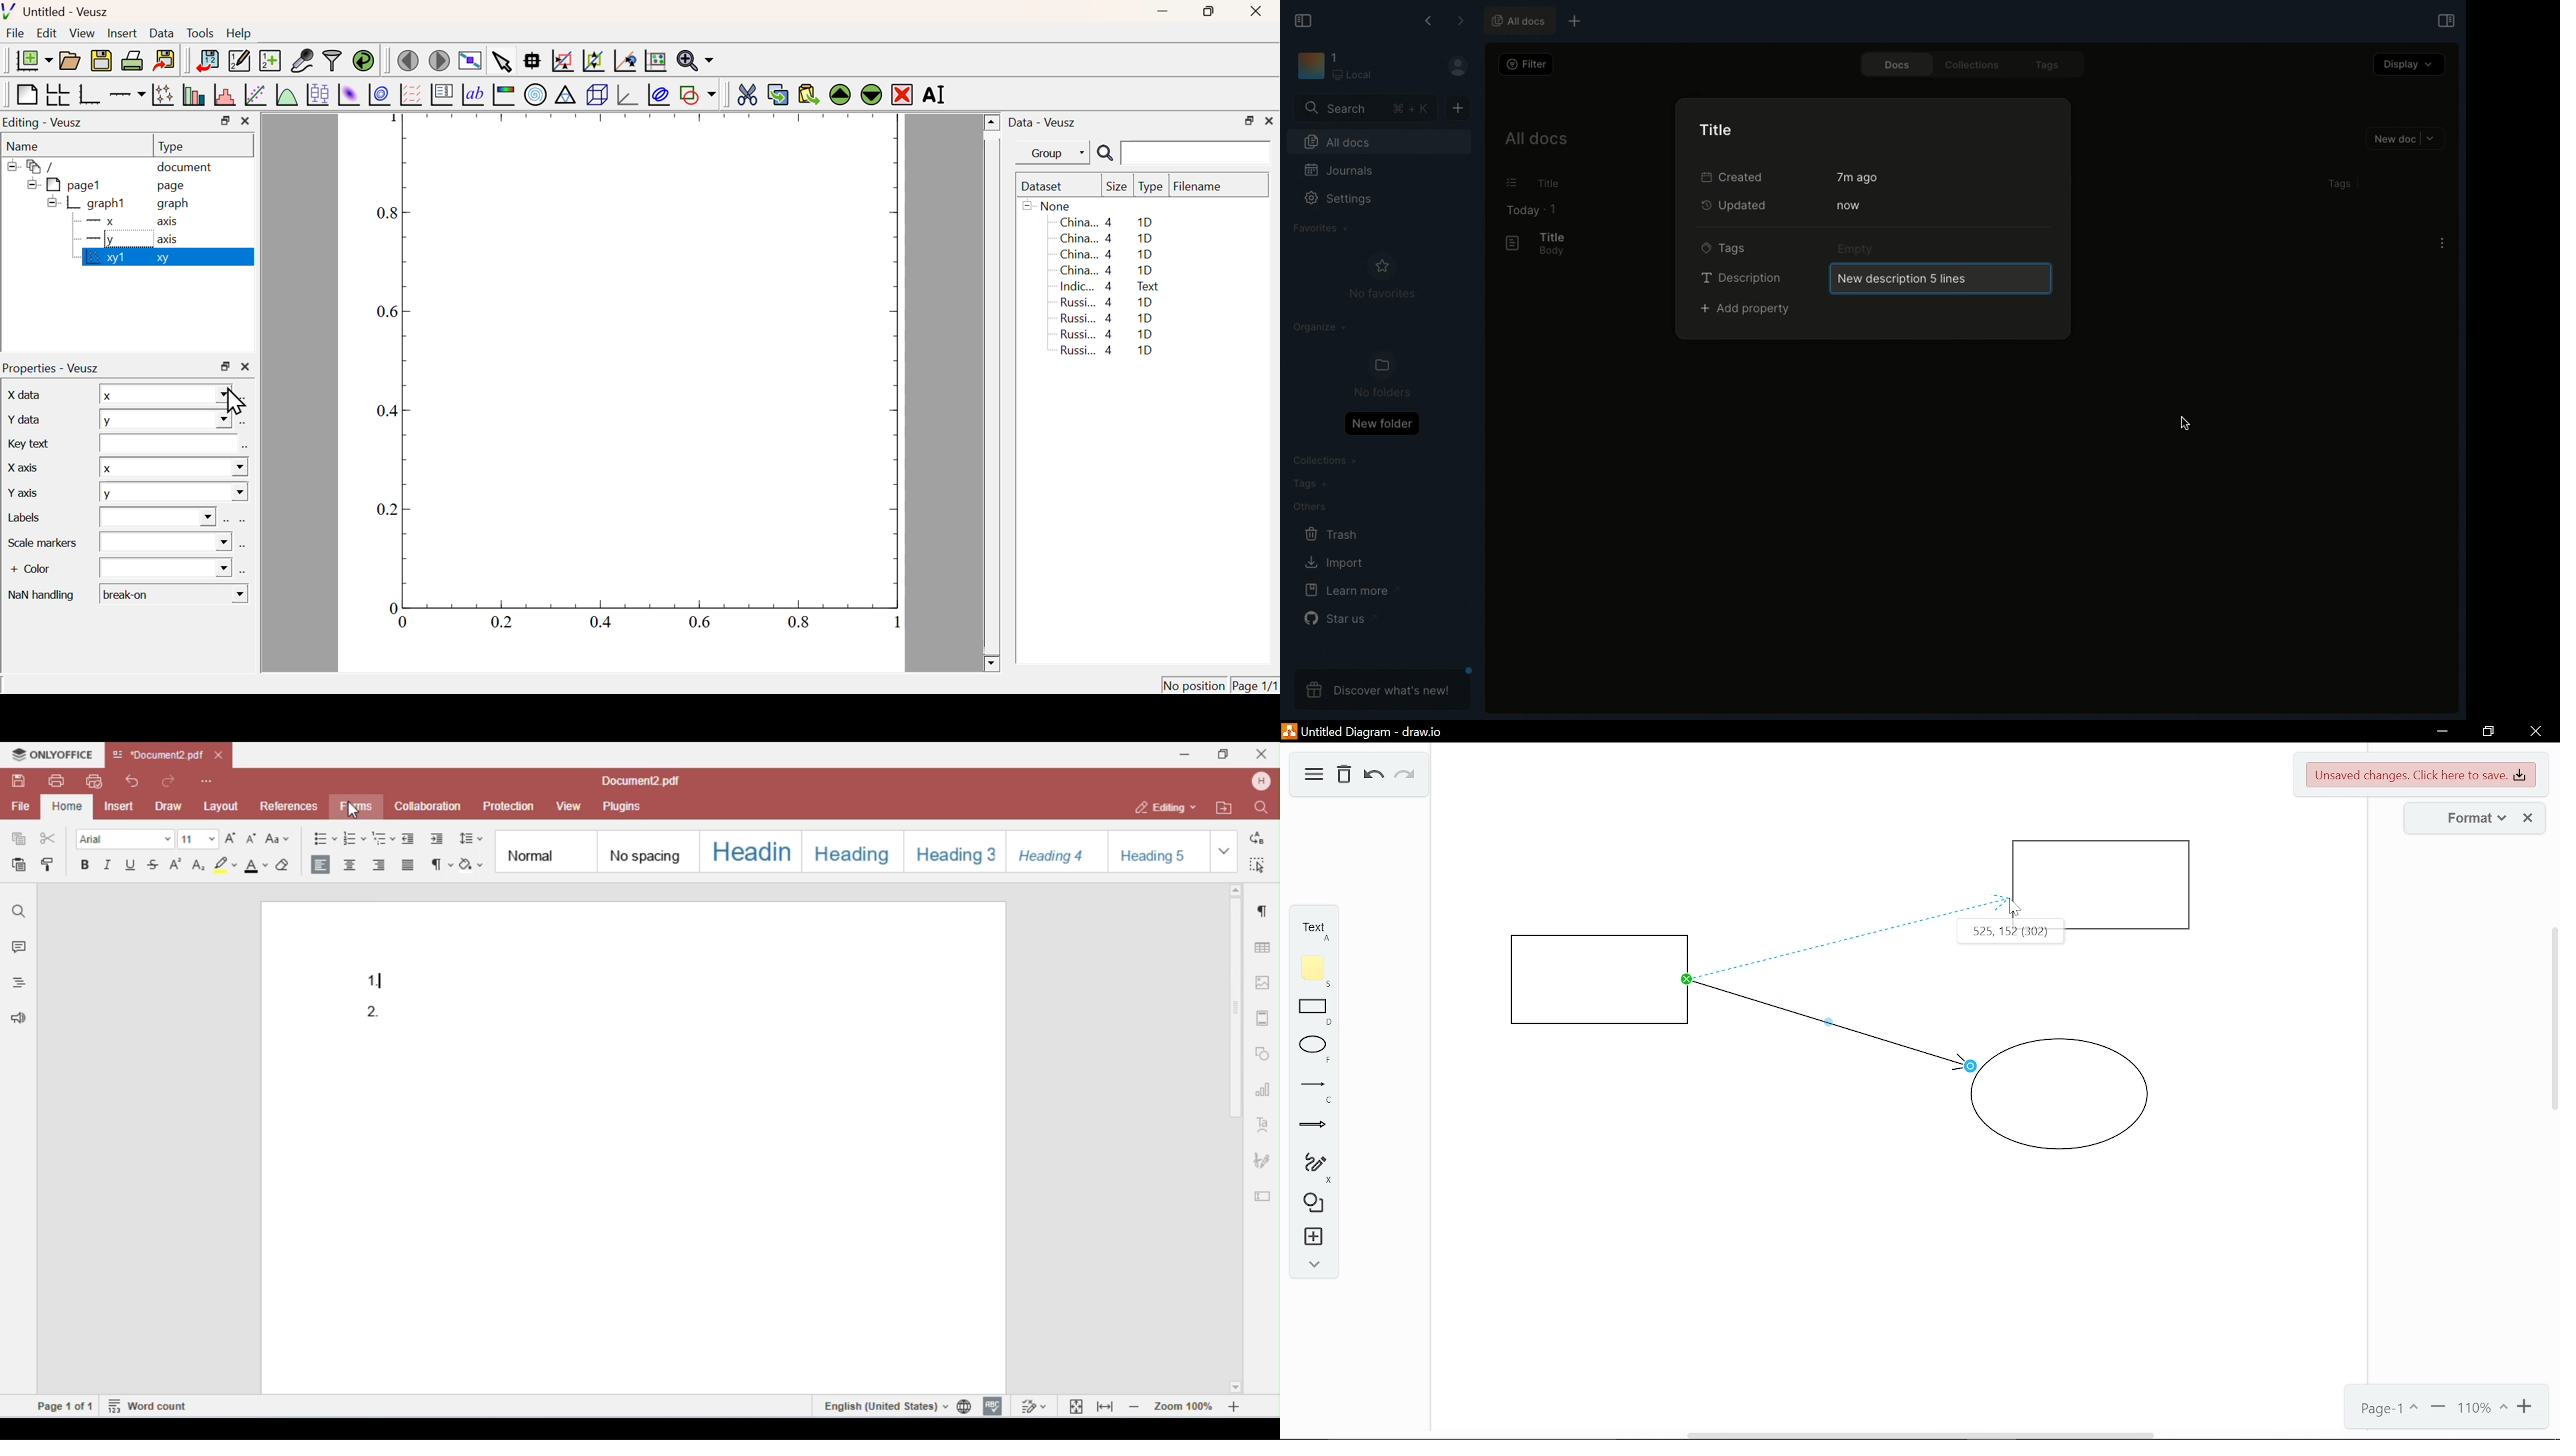  What do you see at coordinates (1942, 278) in the screenshot?
I see `New description 5 lines` at bounding box center [1942, 278].